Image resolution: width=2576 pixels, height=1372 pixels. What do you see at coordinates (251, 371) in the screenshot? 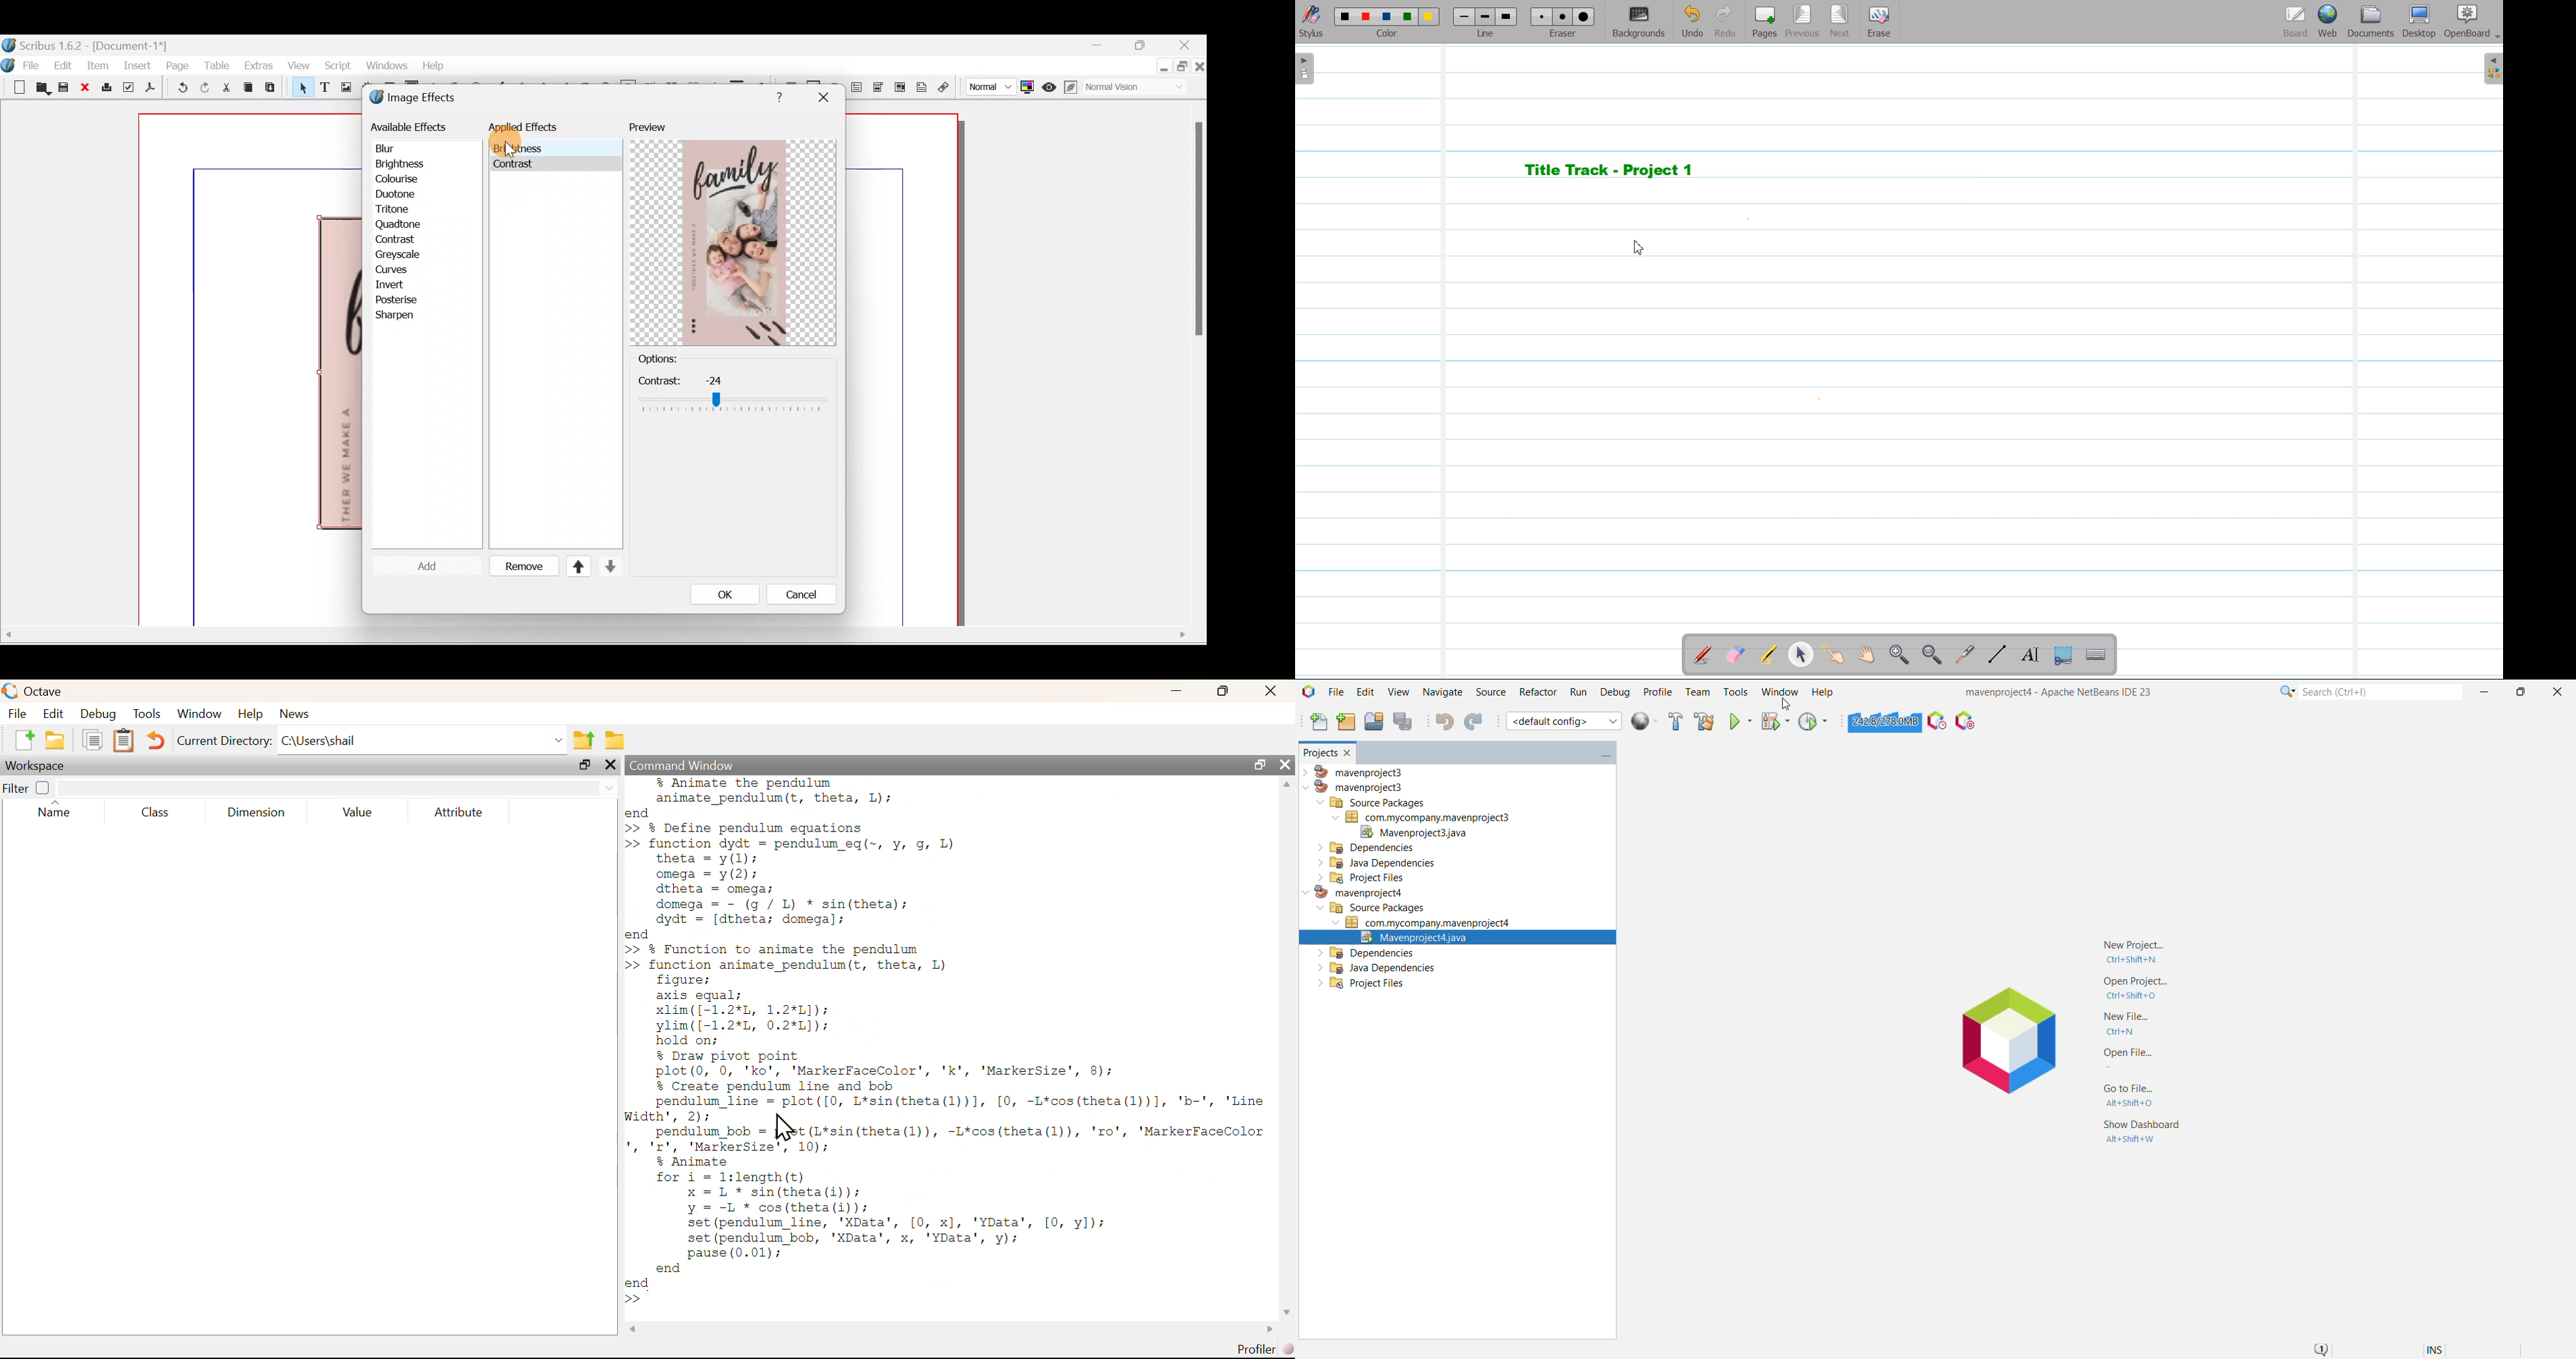
I see `Canvas` at bounding box center [251, 371].